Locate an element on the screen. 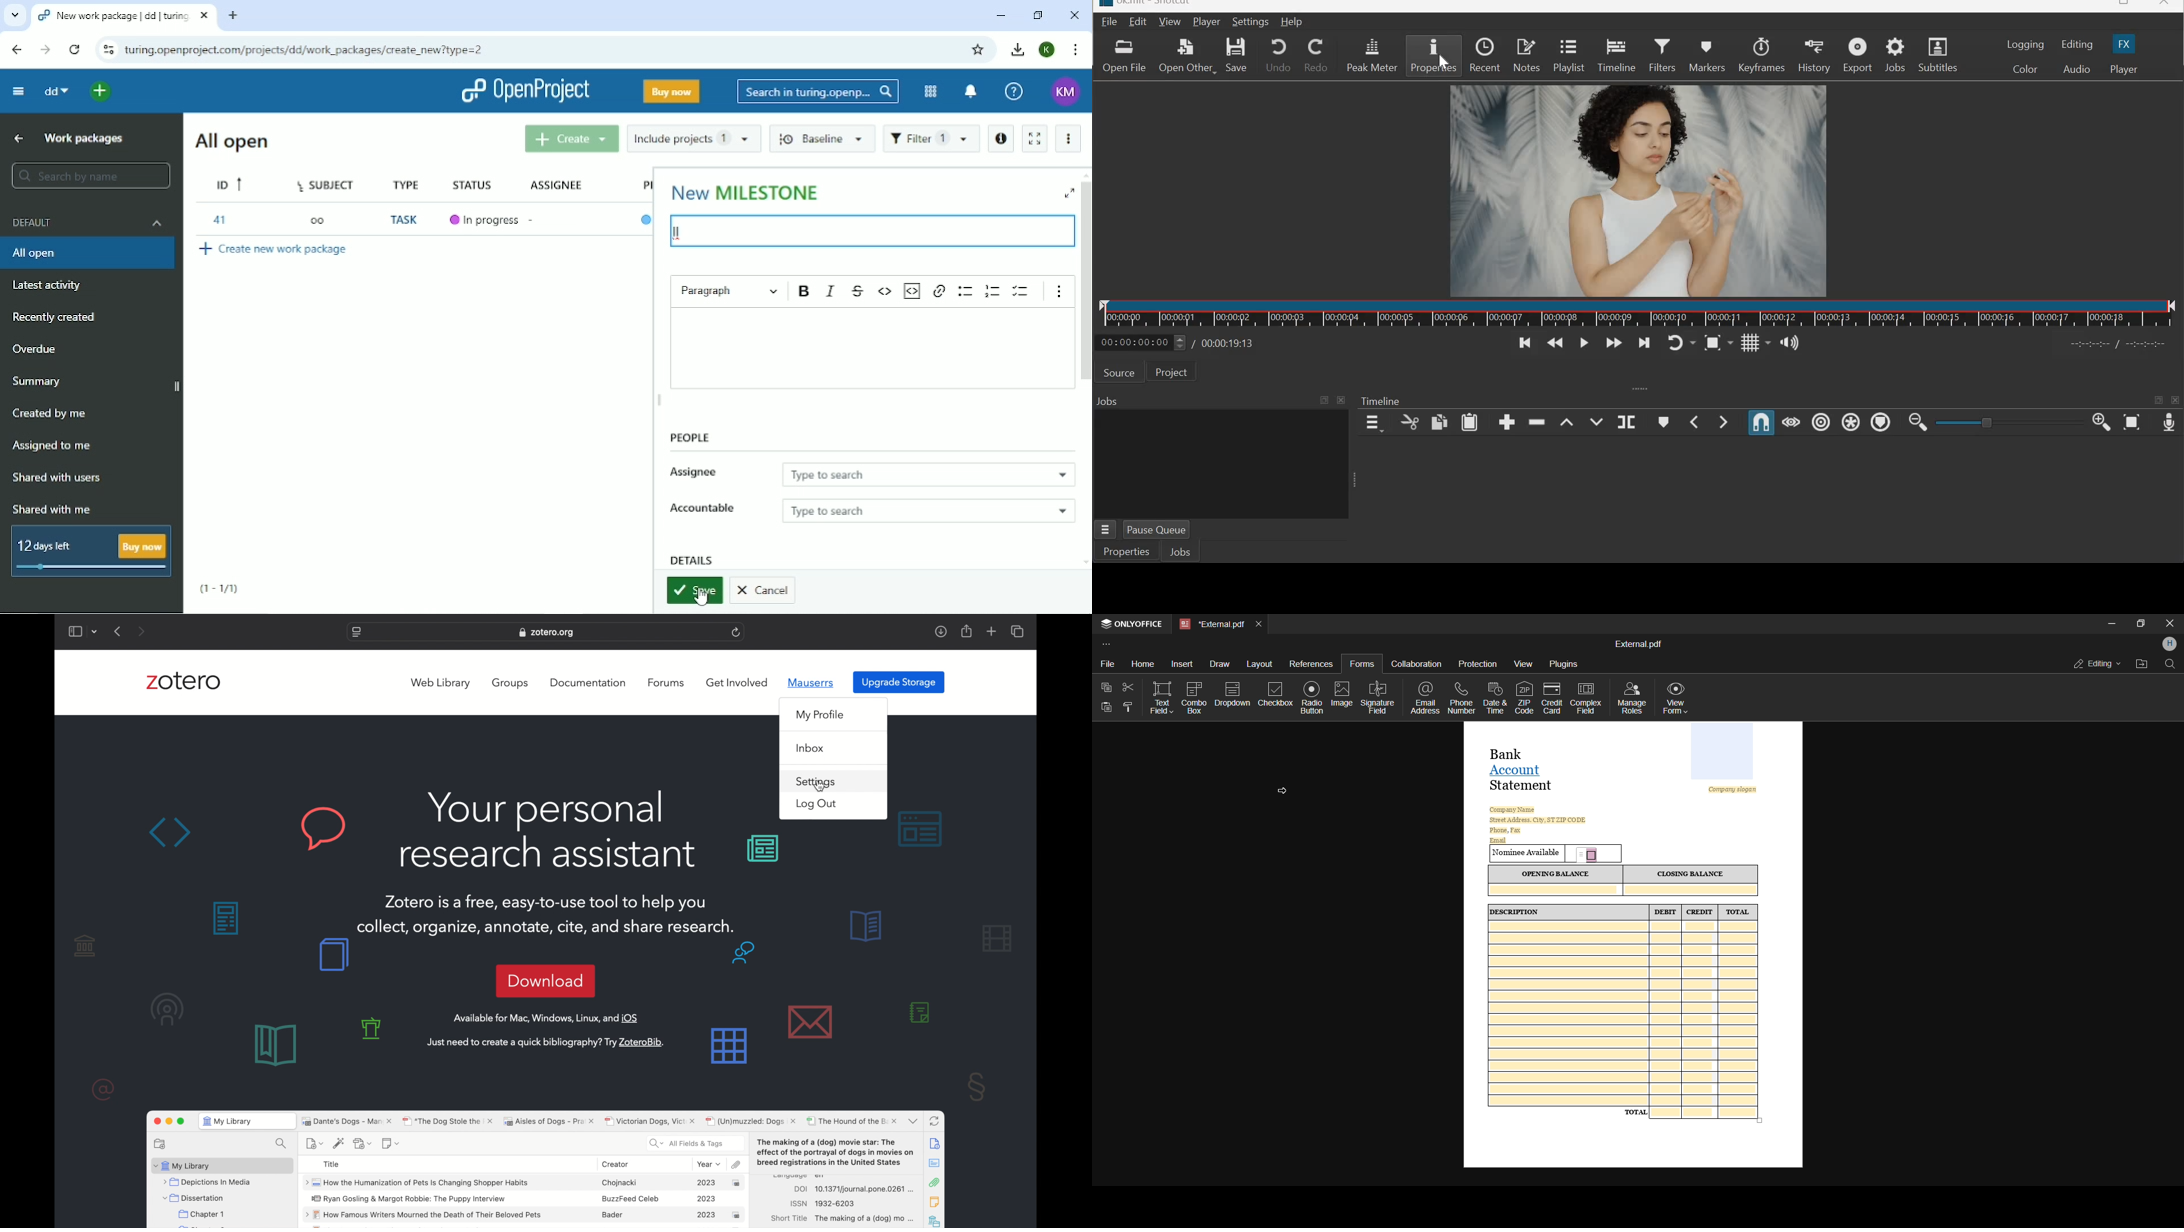 This screenshot has height=1232, width=2184. title is located at coordinates (1157, 4).